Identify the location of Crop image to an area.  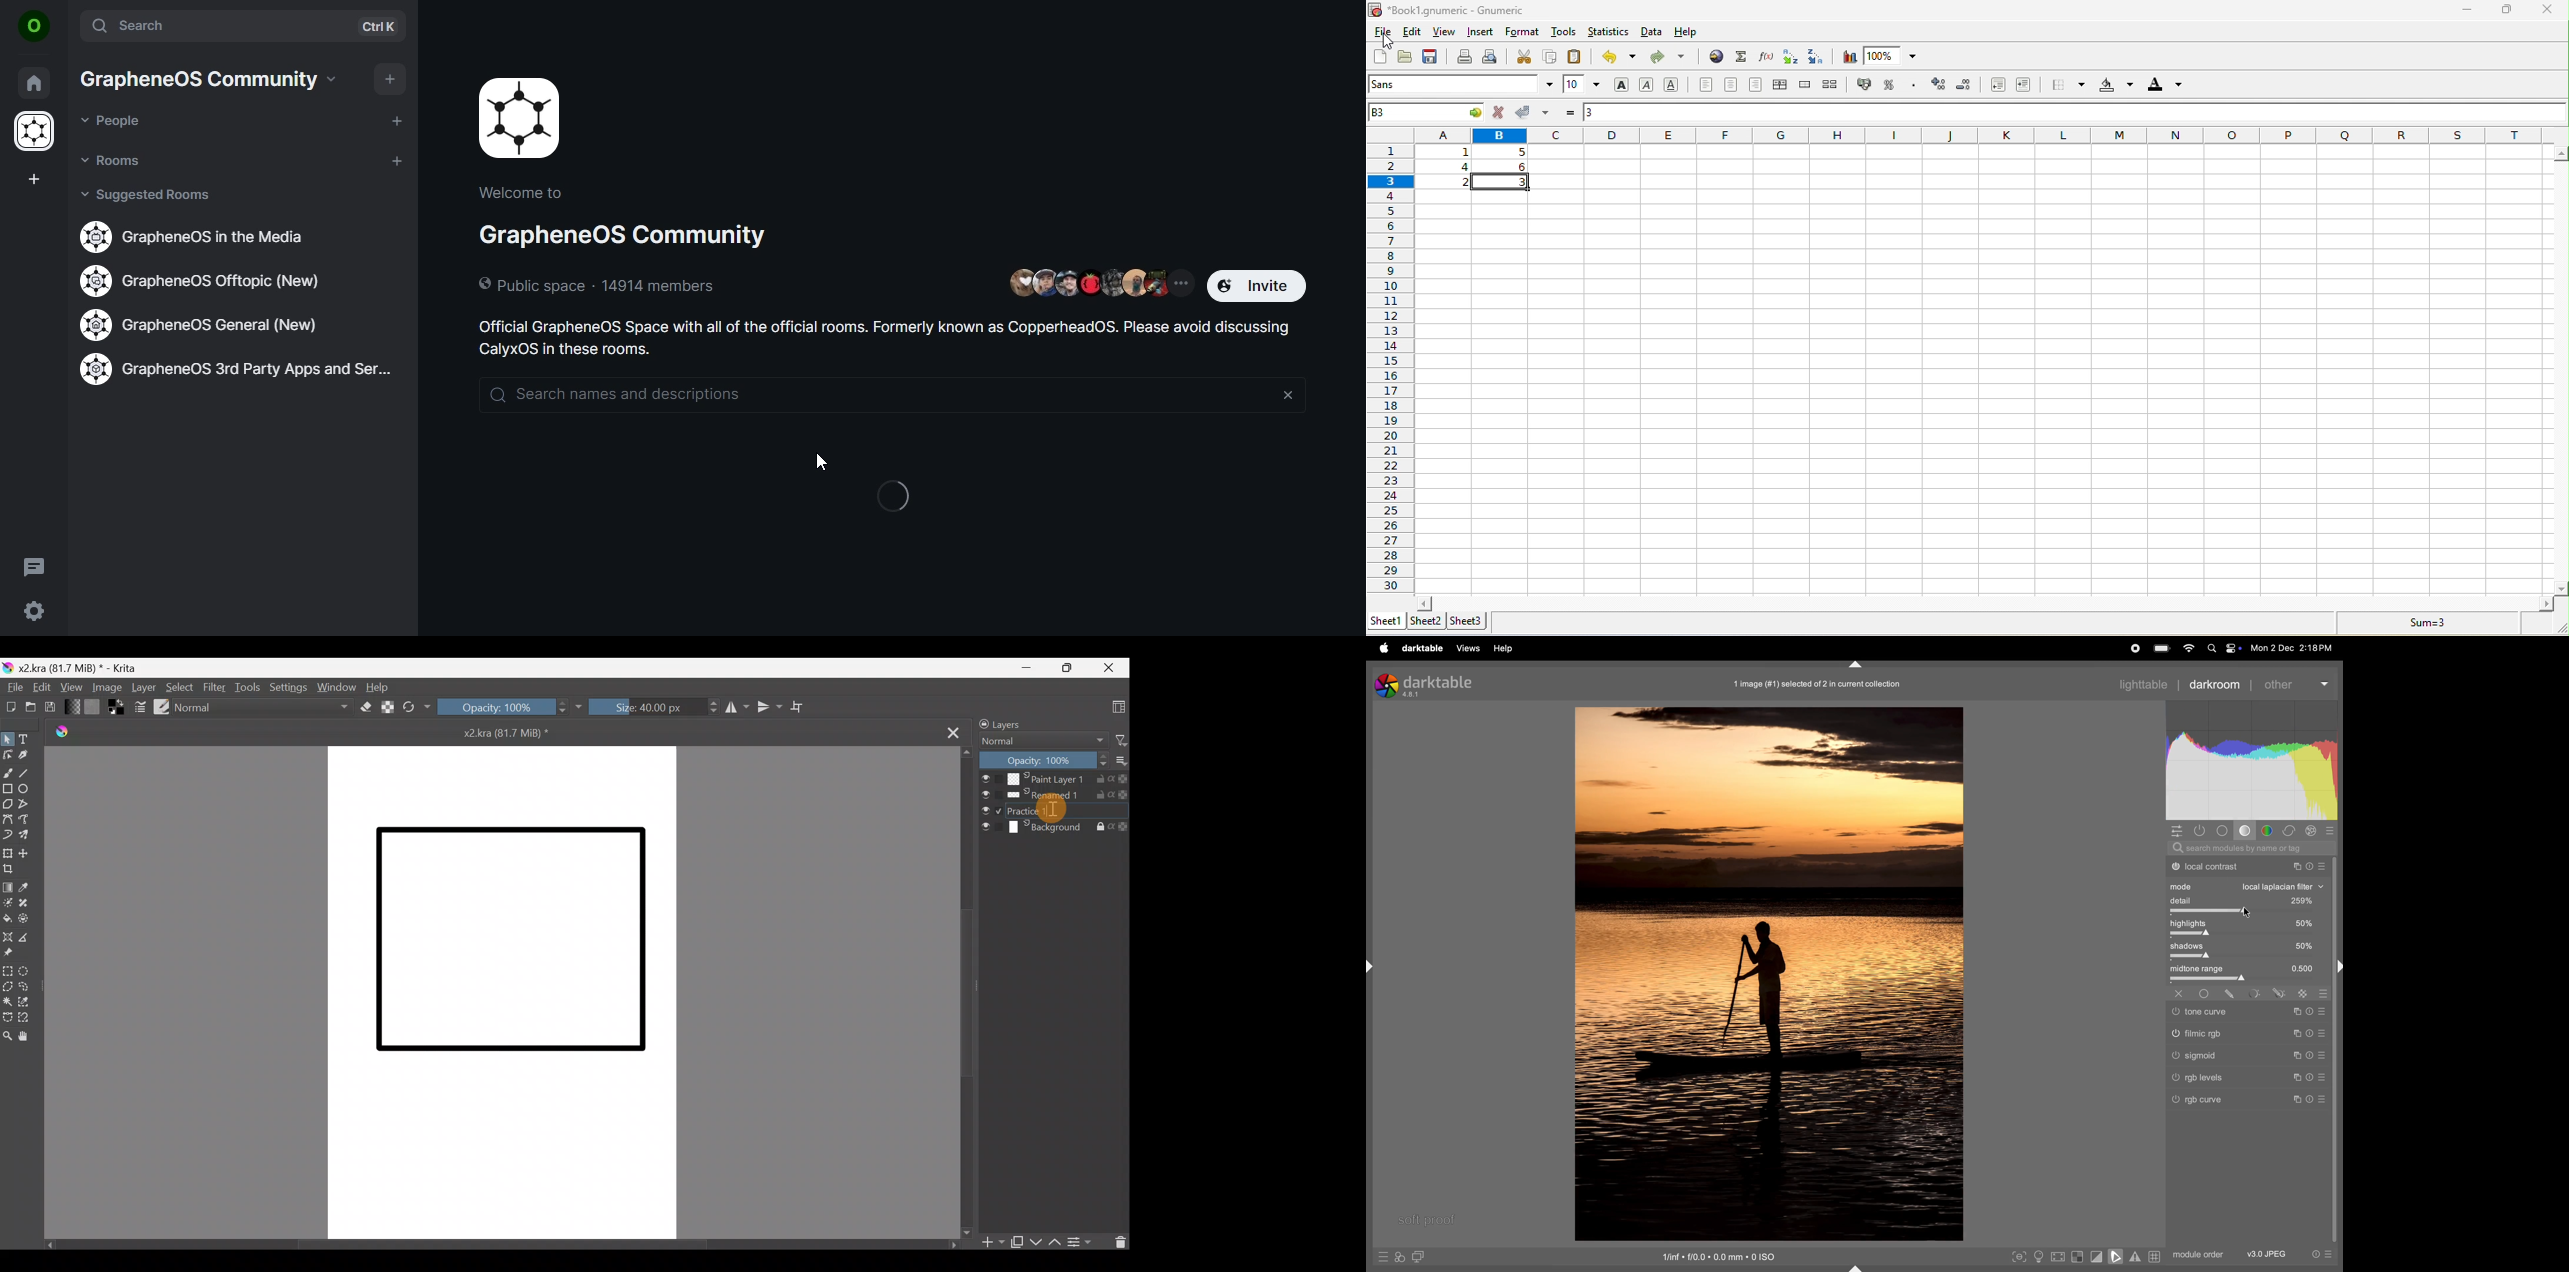
(11, 870).